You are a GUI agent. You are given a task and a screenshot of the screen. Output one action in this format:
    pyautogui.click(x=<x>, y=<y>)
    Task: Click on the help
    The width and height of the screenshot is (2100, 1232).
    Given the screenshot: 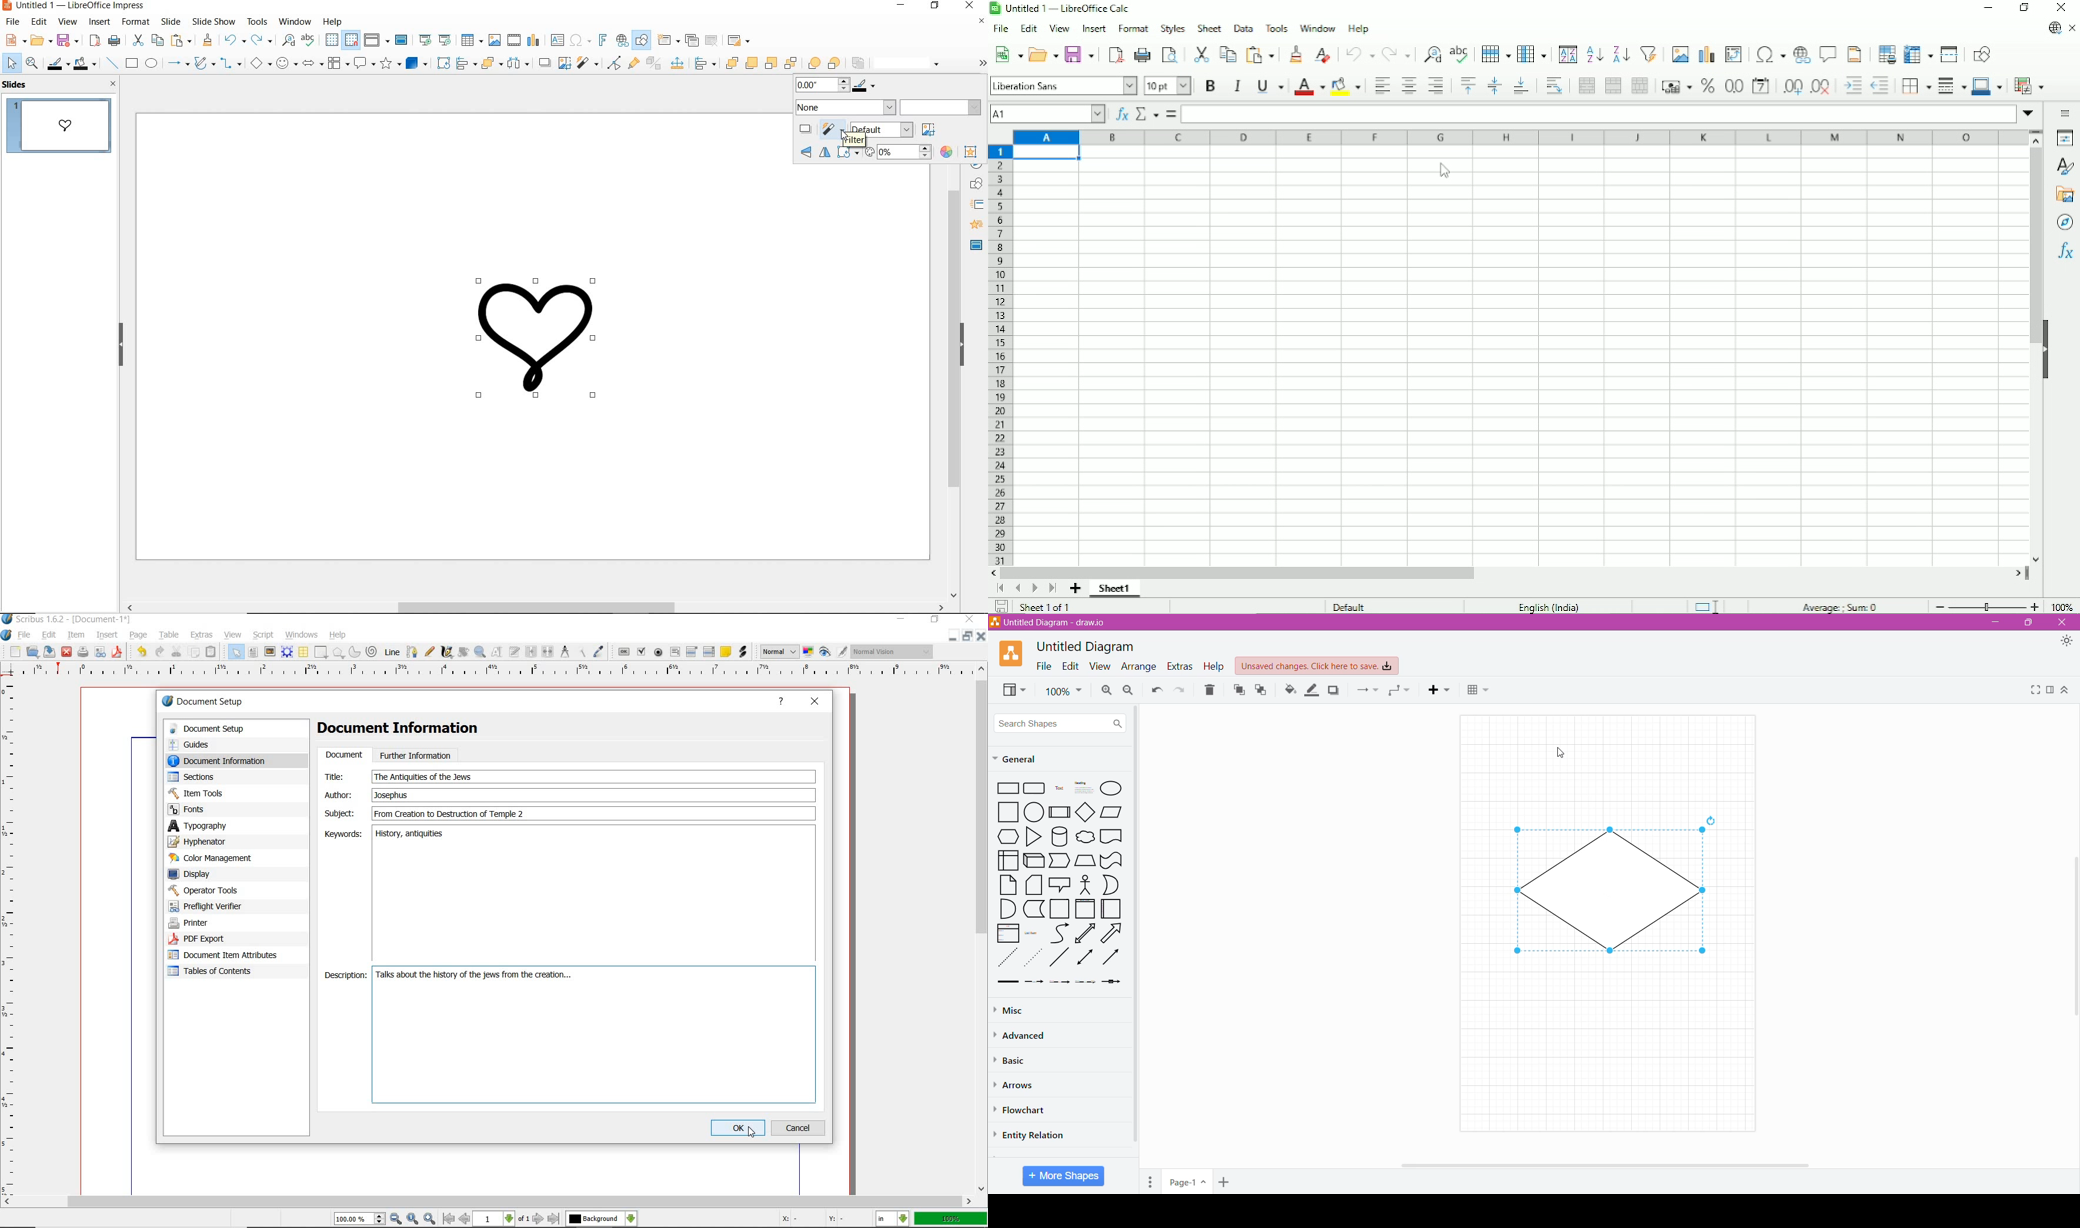 What is the action you would take?
    pyautogui.click(x=781, y=703)
    